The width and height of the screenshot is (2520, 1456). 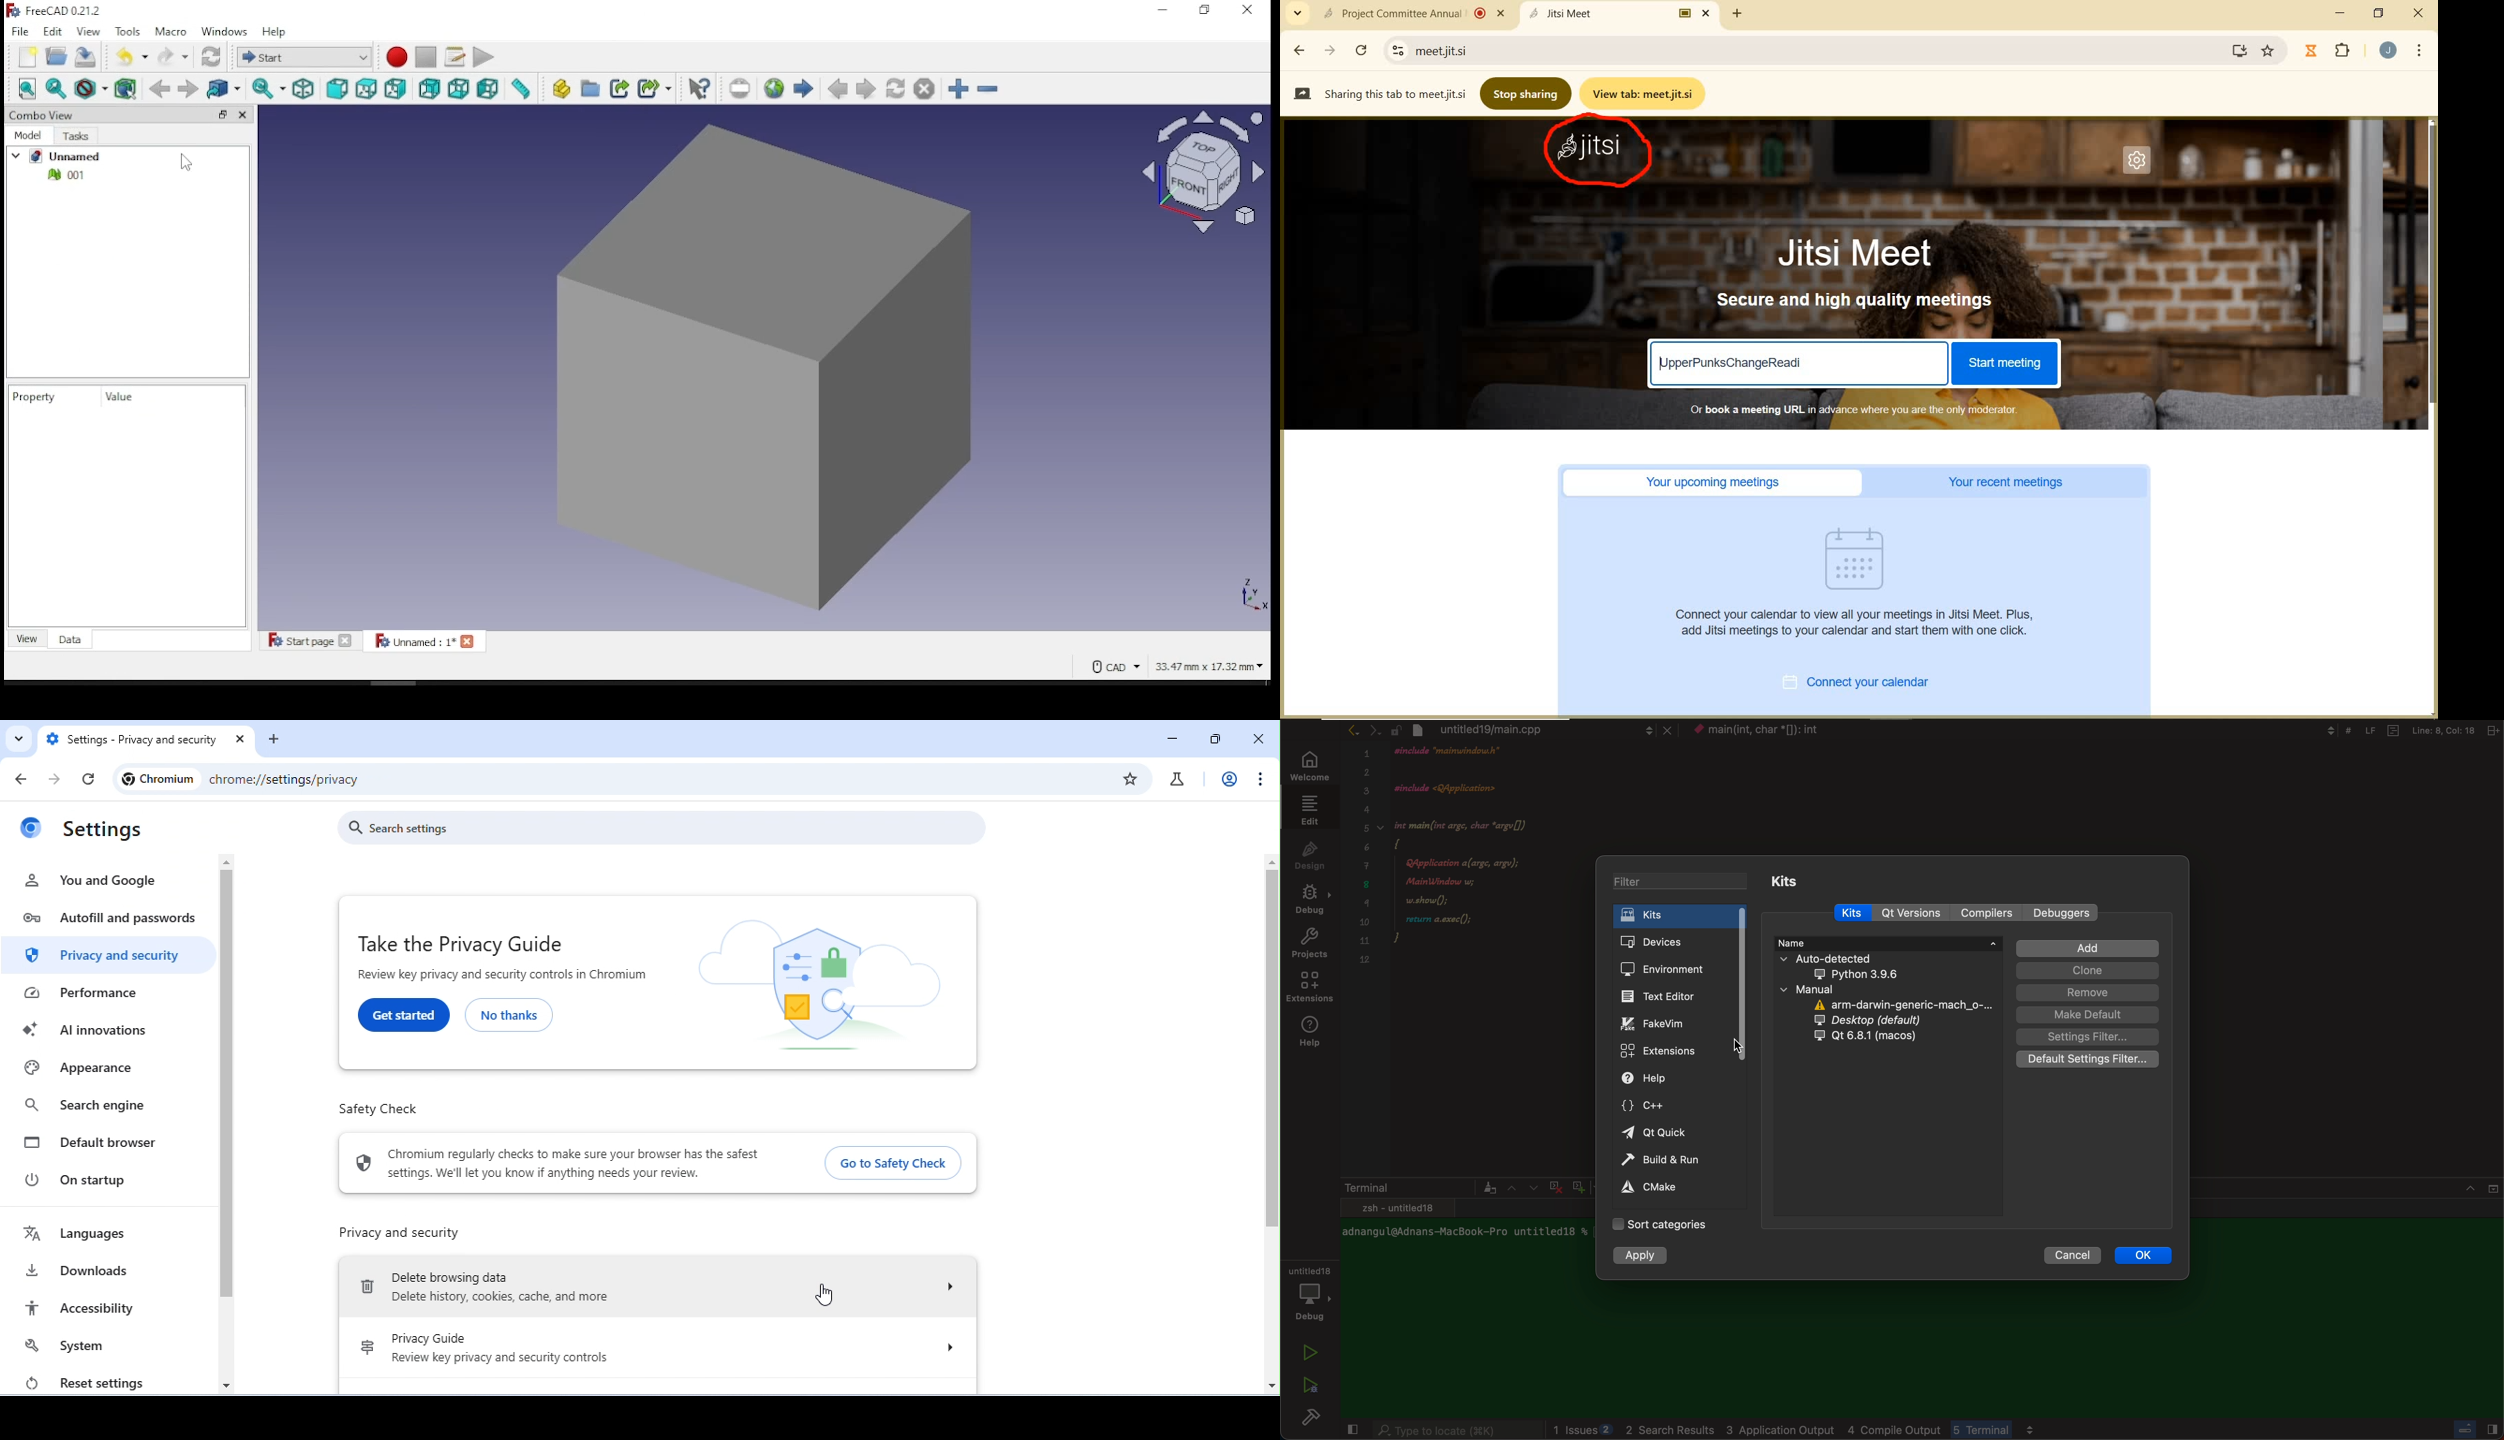 I want to click on go to linked object, so click(x=224, y=88).